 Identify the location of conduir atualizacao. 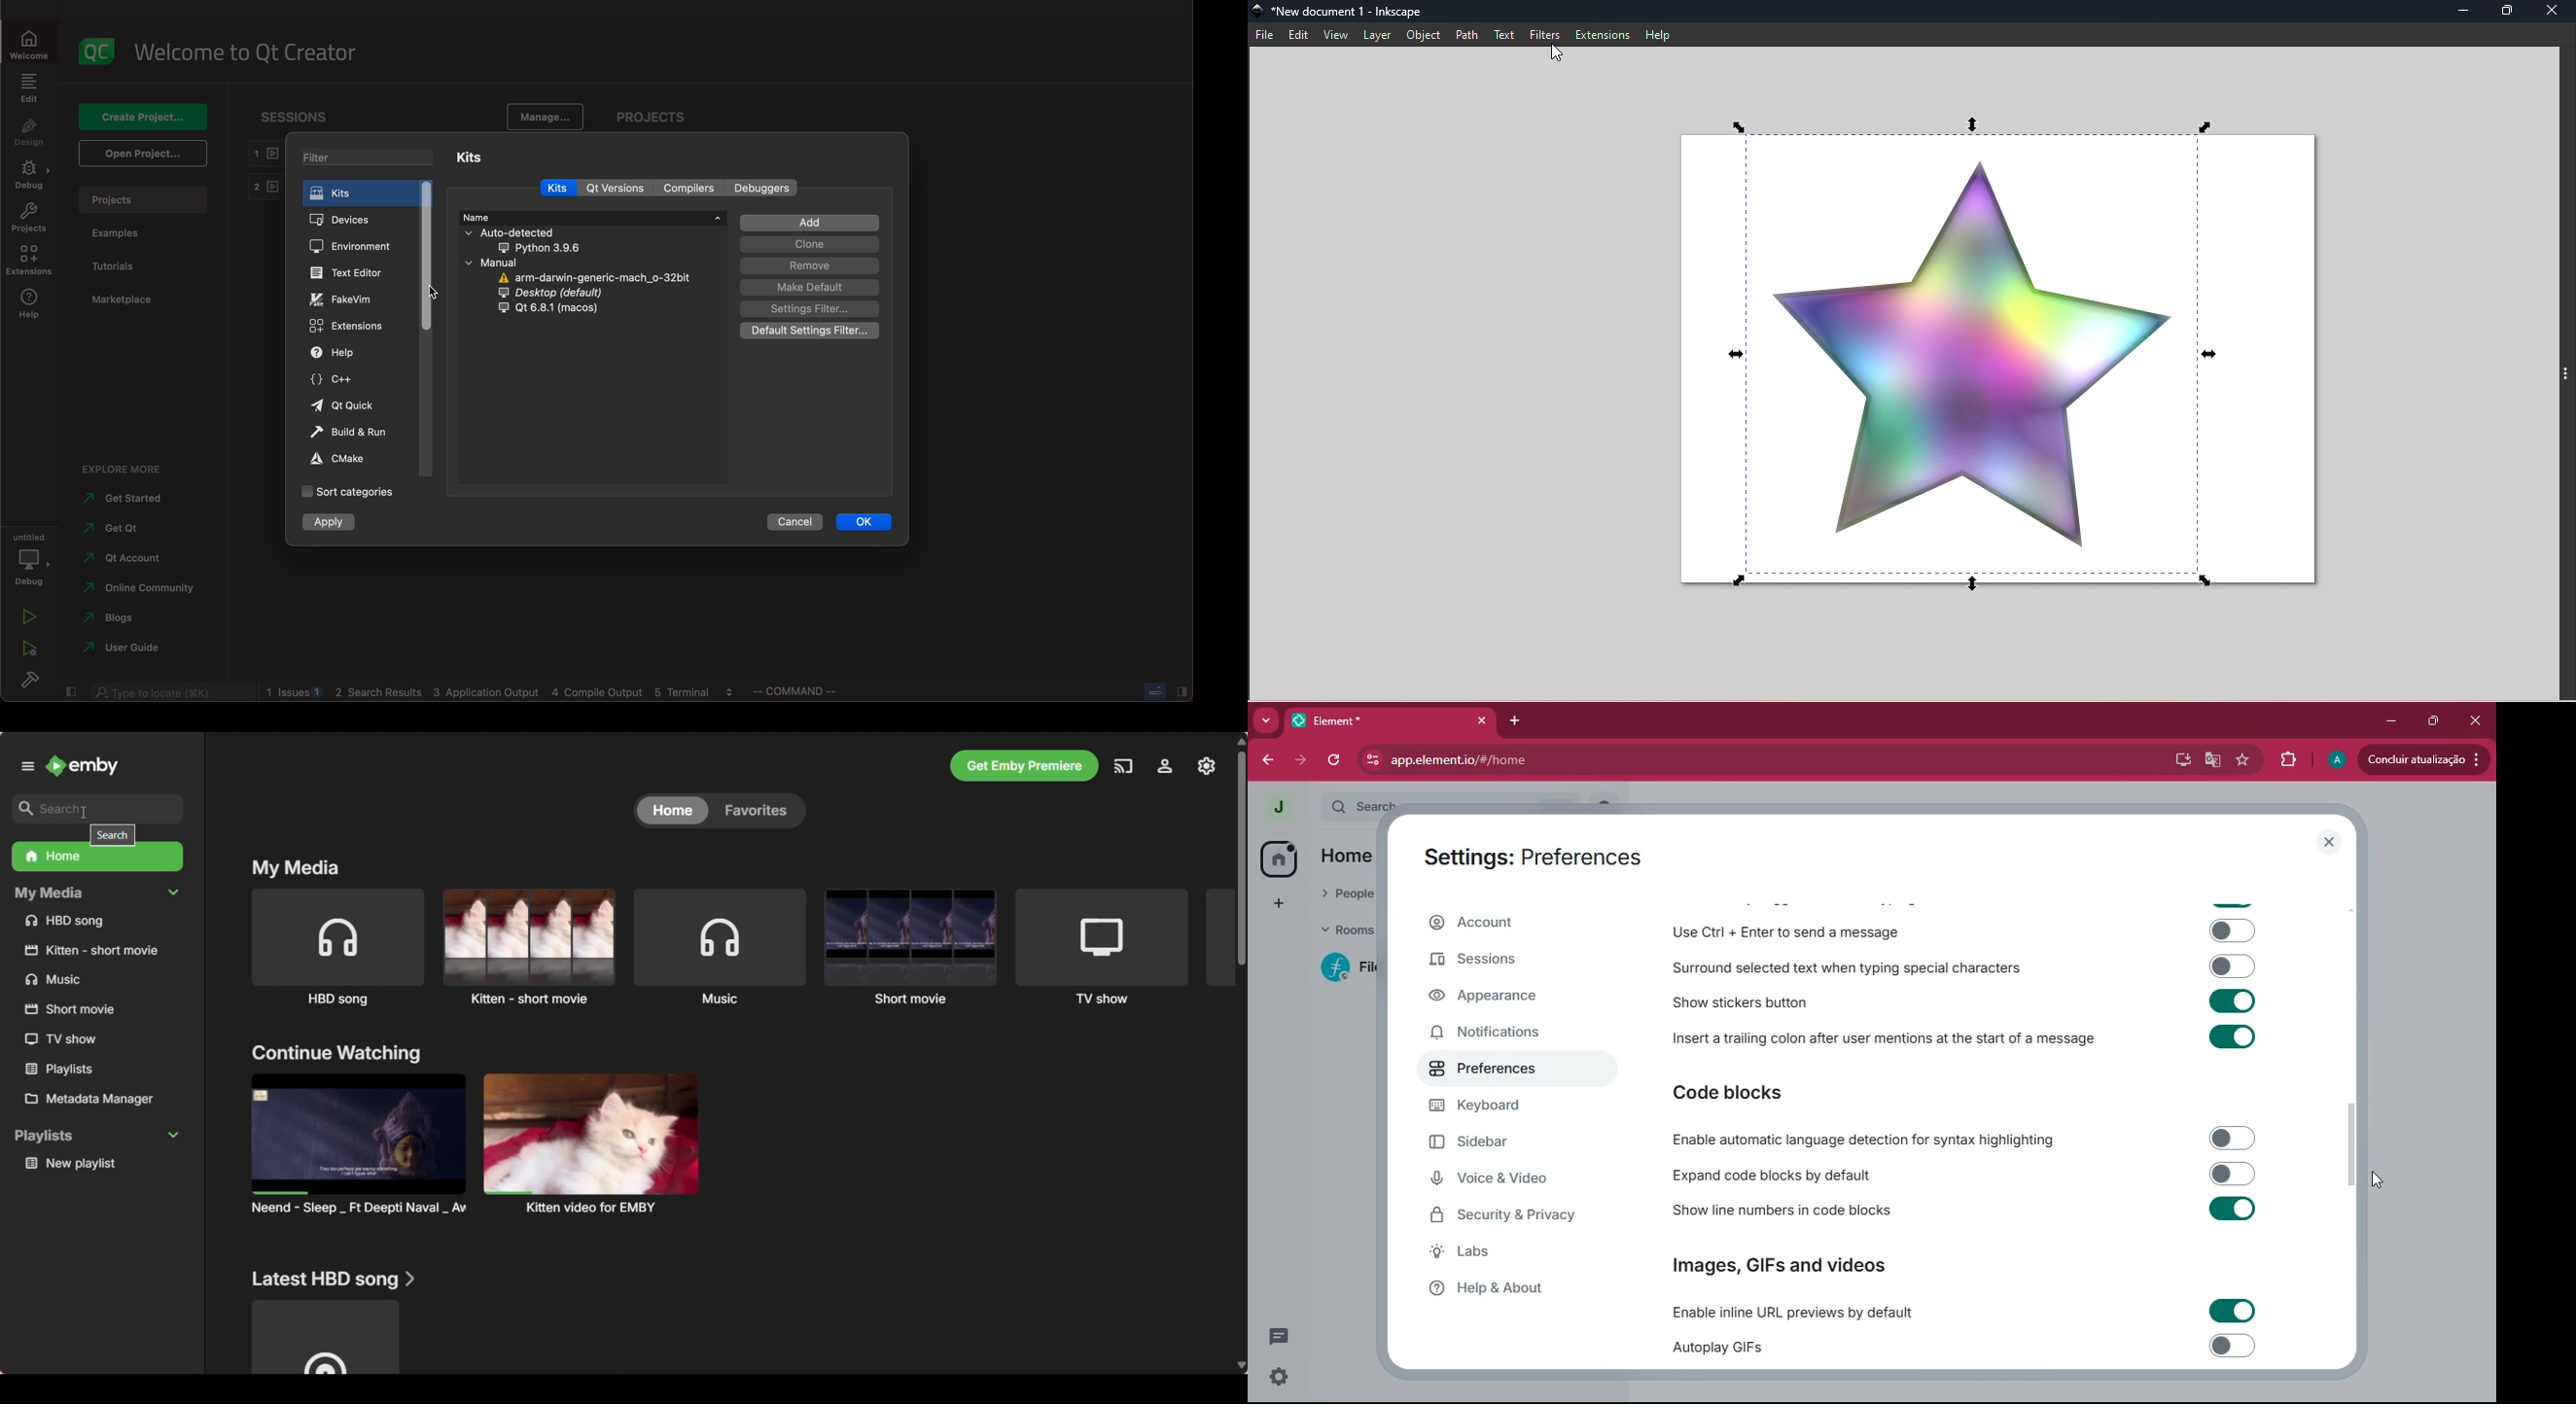
(2424, 759).